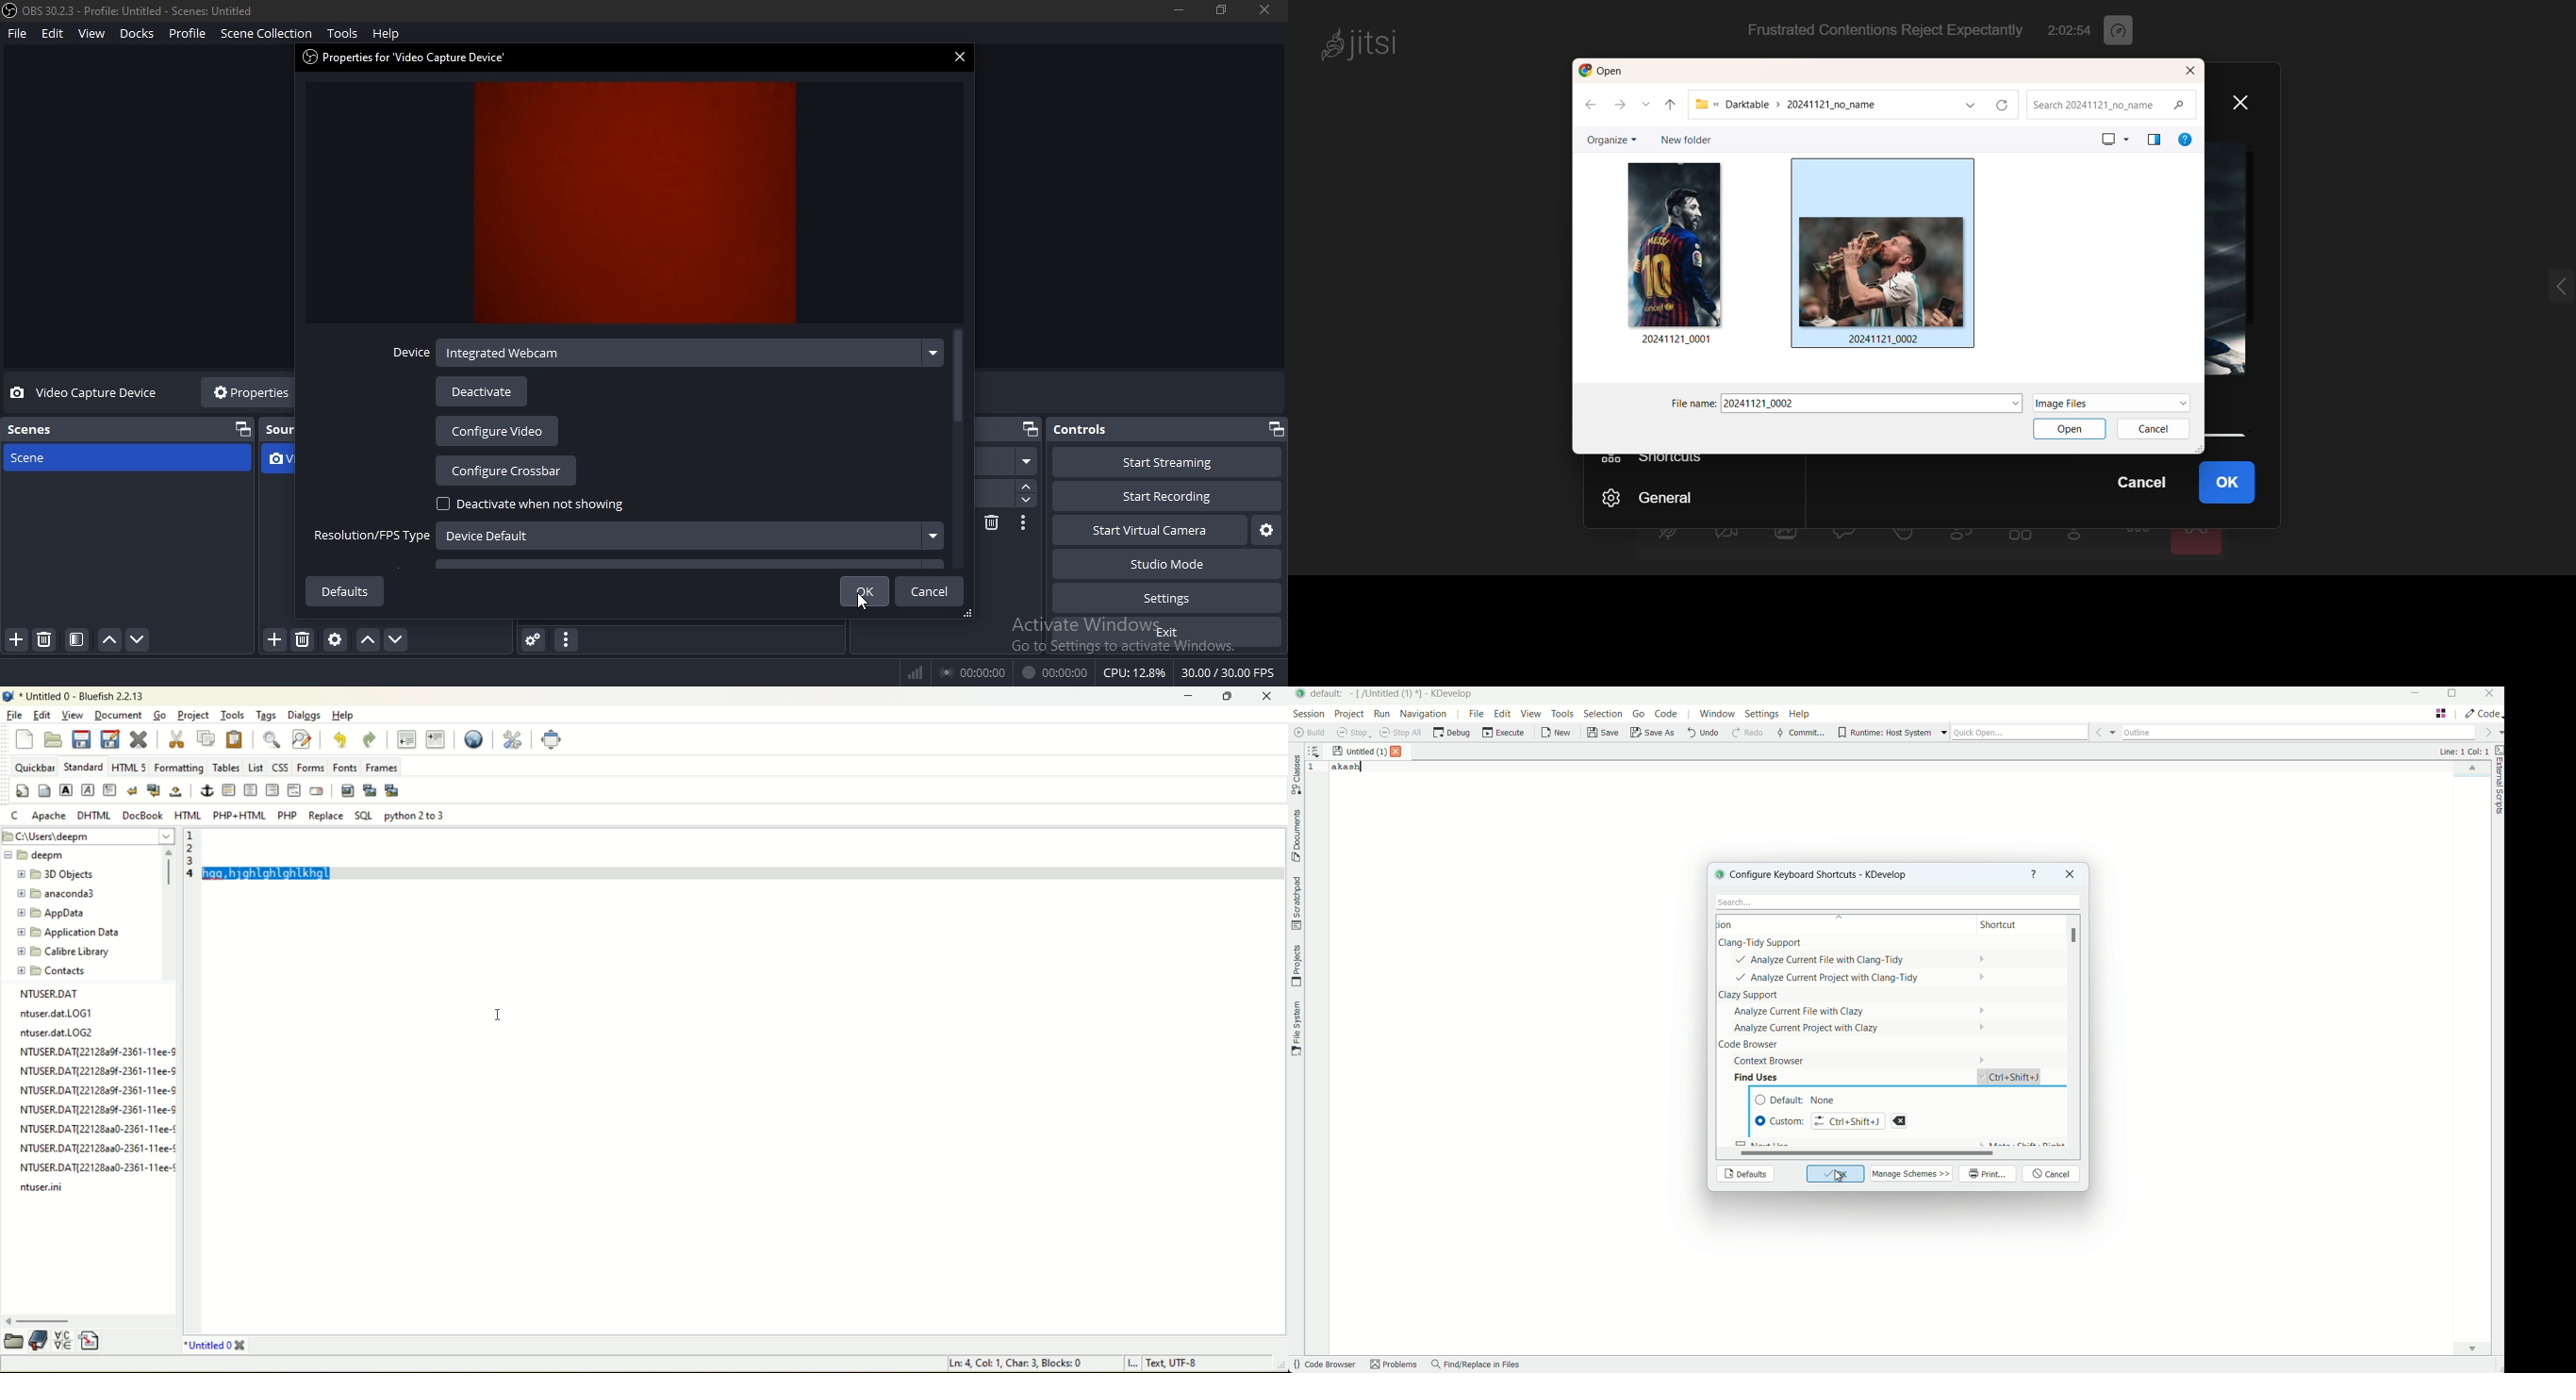 The height and width of the screenshot is (1400, 2576). What do you see at coordinates (116, 713) in the screenshot?
I see `document` at bounding box center [116, 713].